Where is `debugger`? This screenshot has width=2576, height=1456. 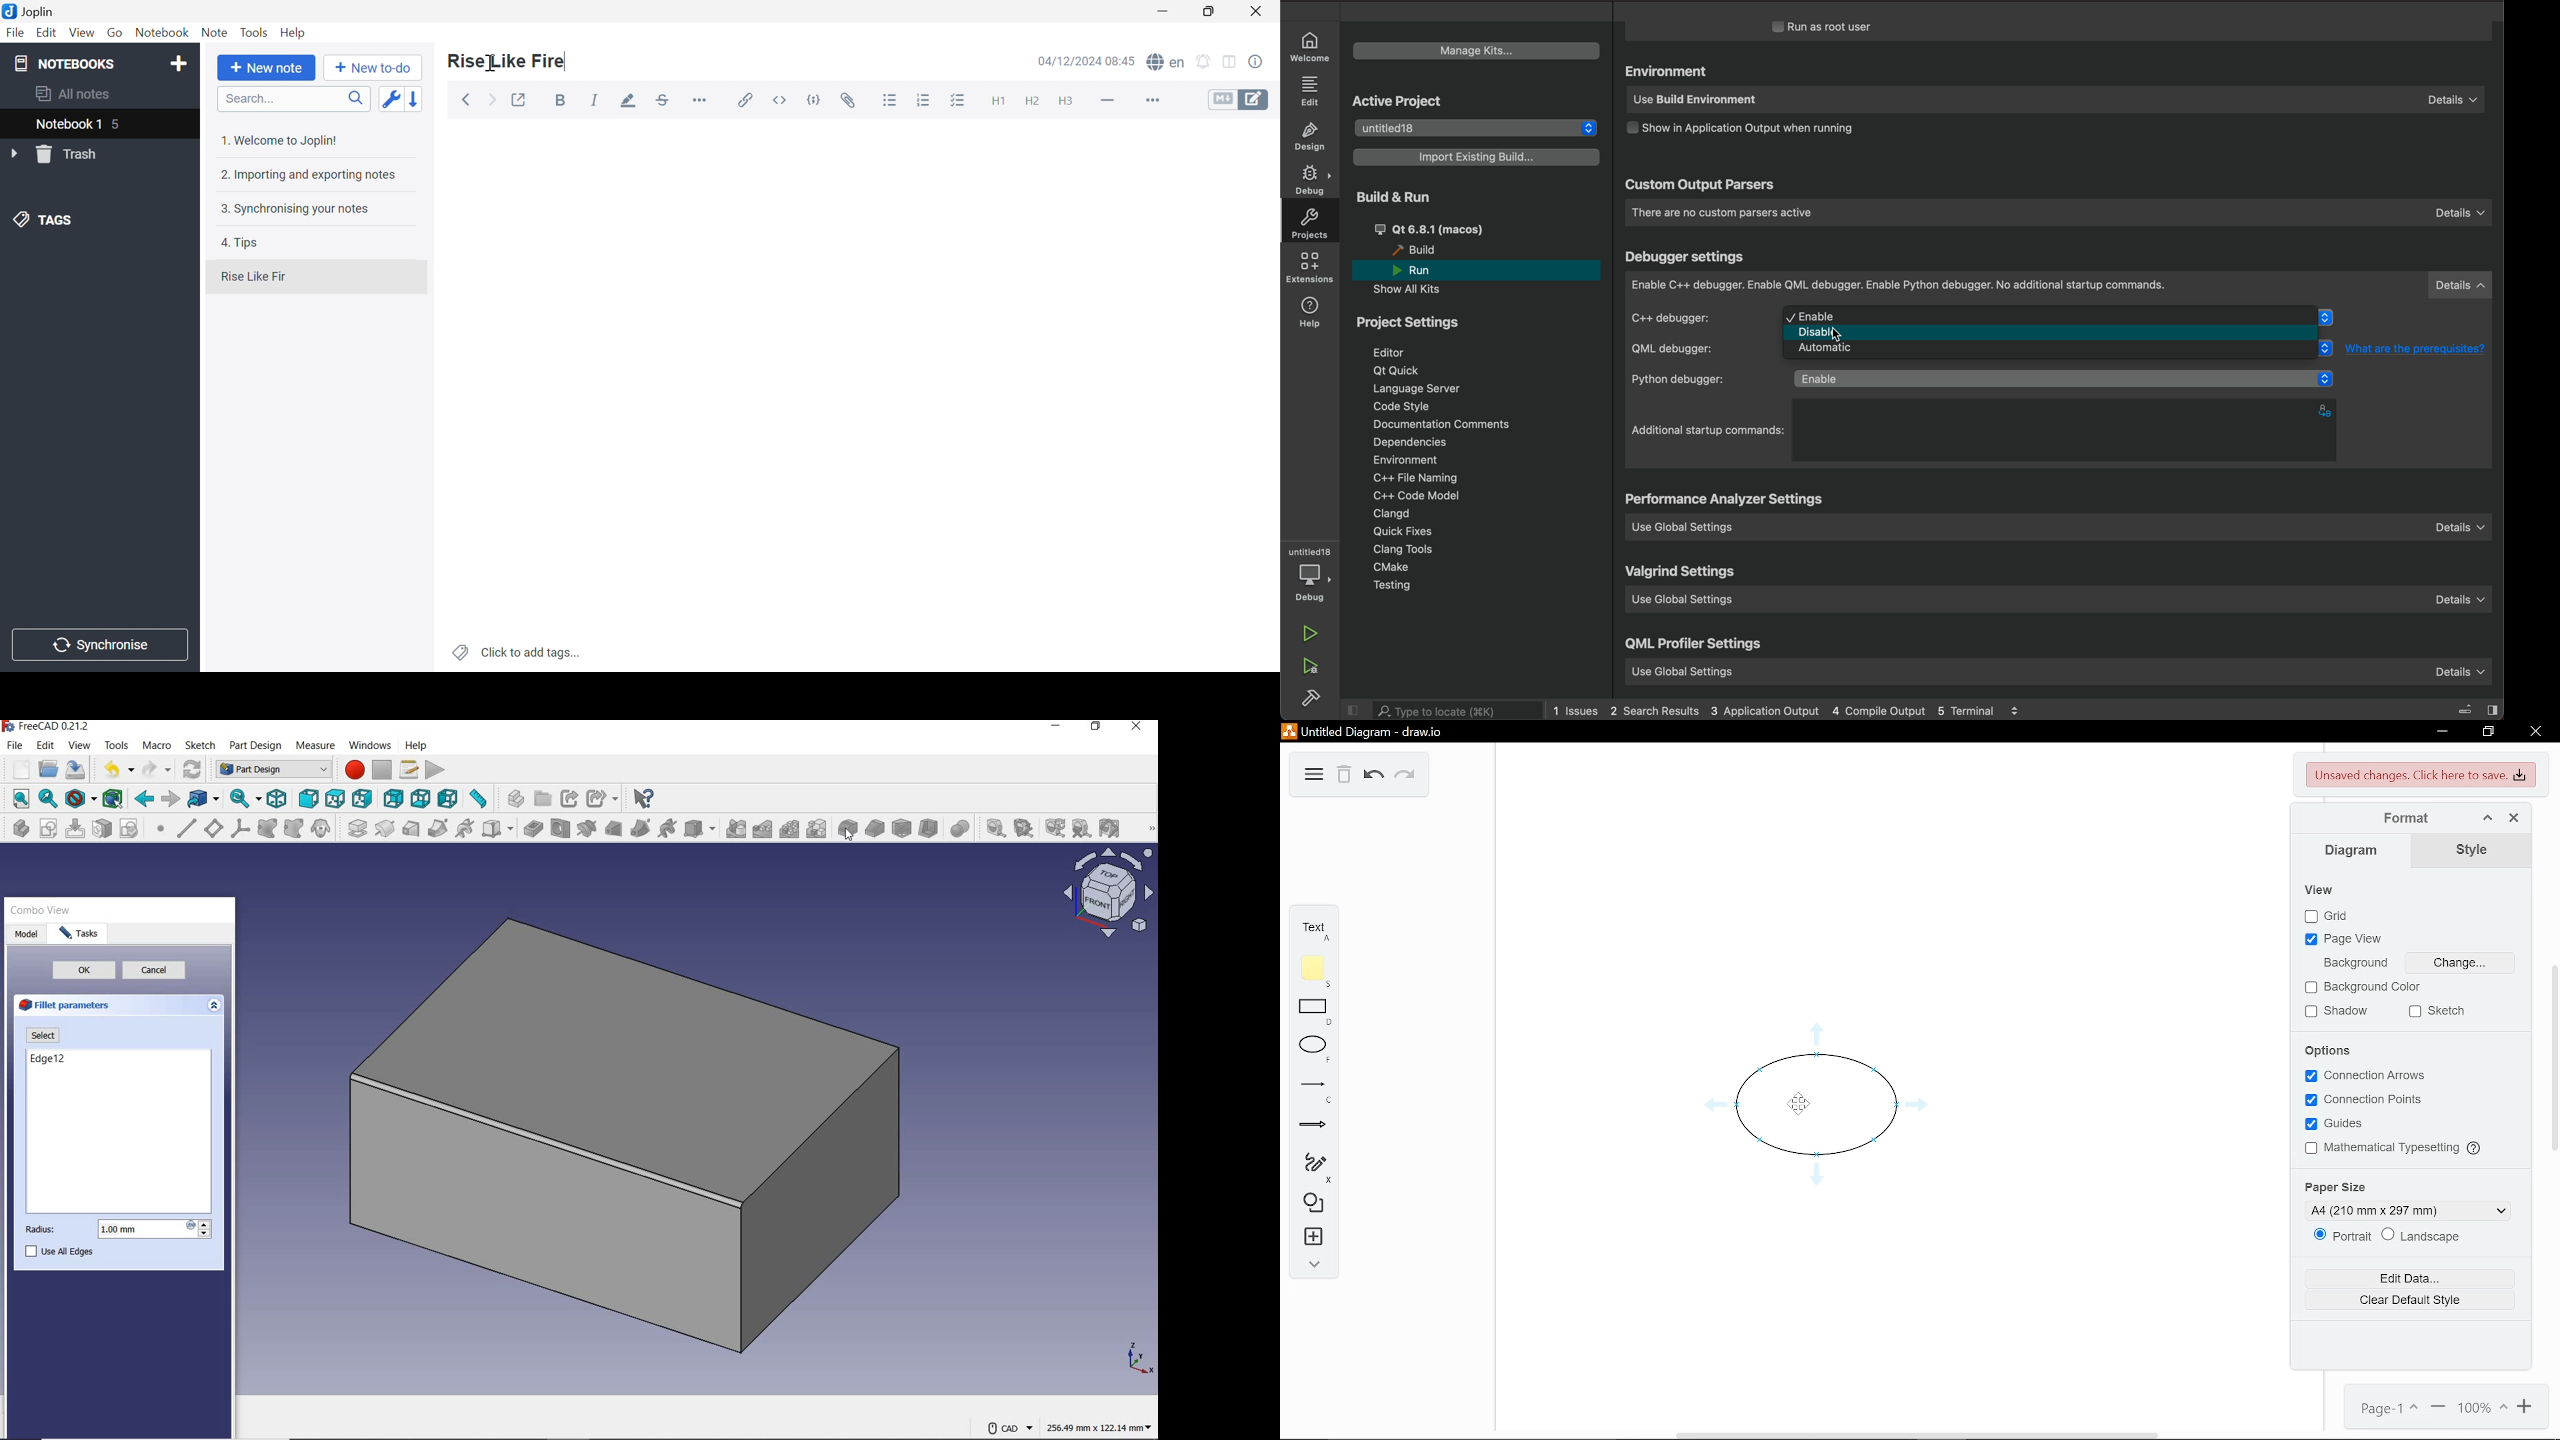 debugger is located at coordinates (2060, 286).